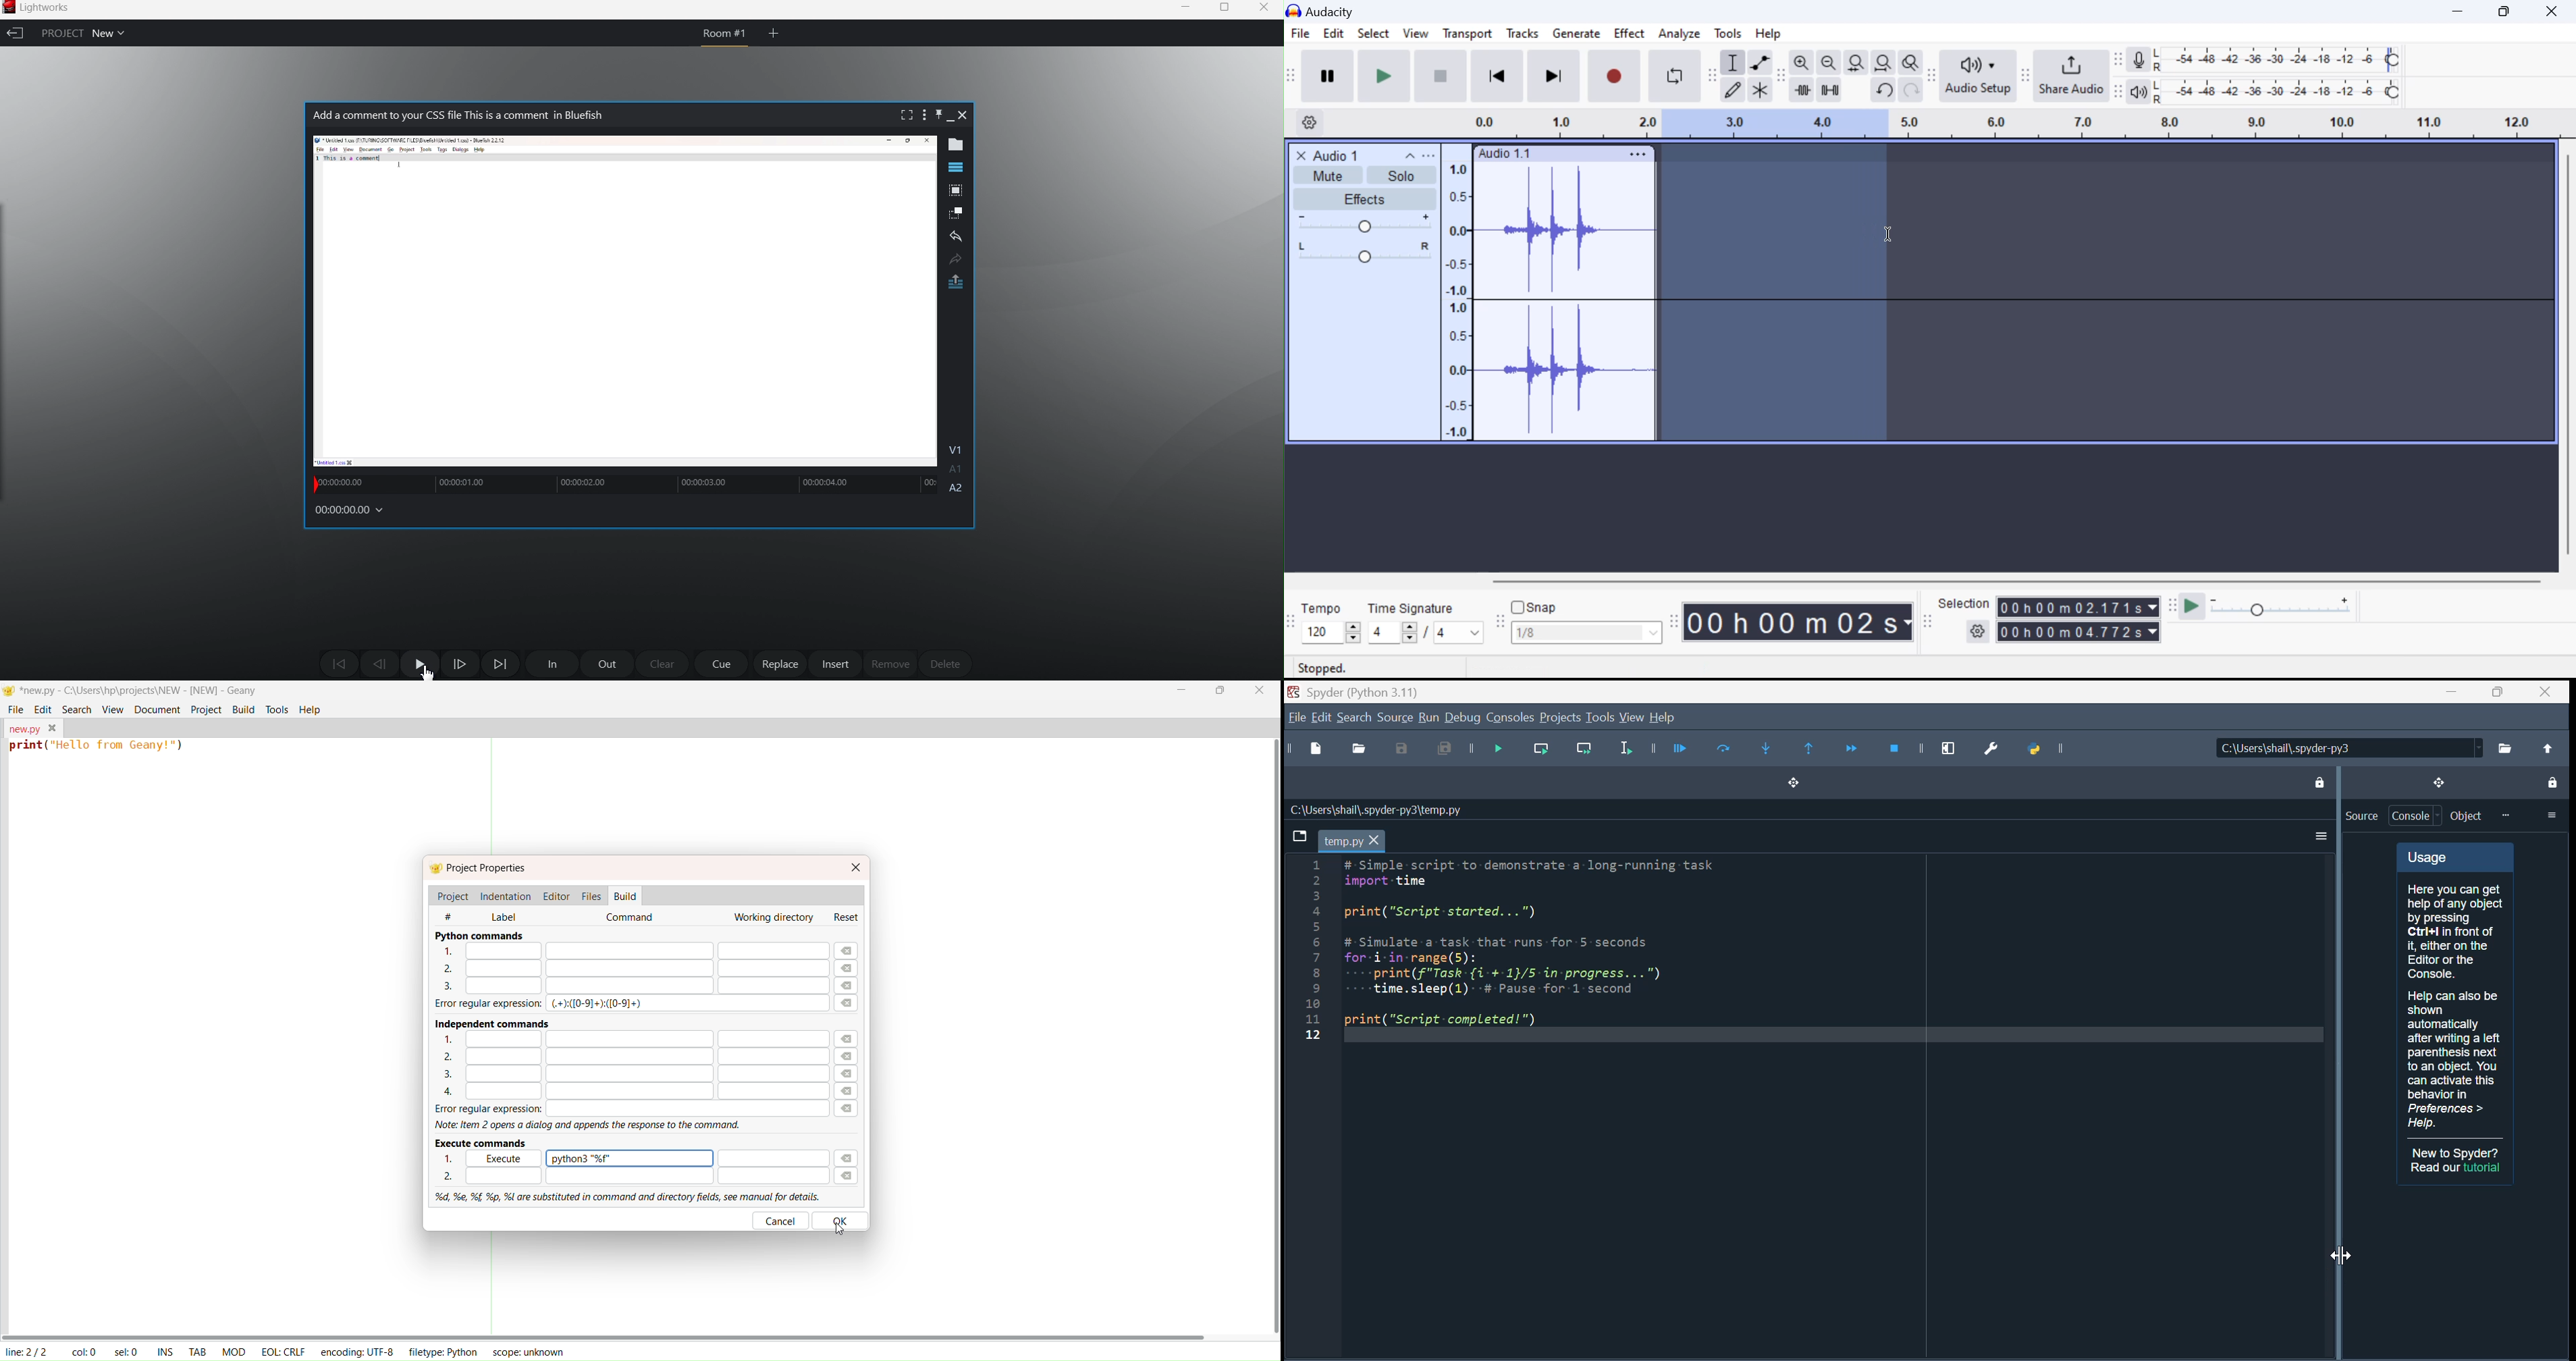  I want to click on Volume, so click(1362, 223).